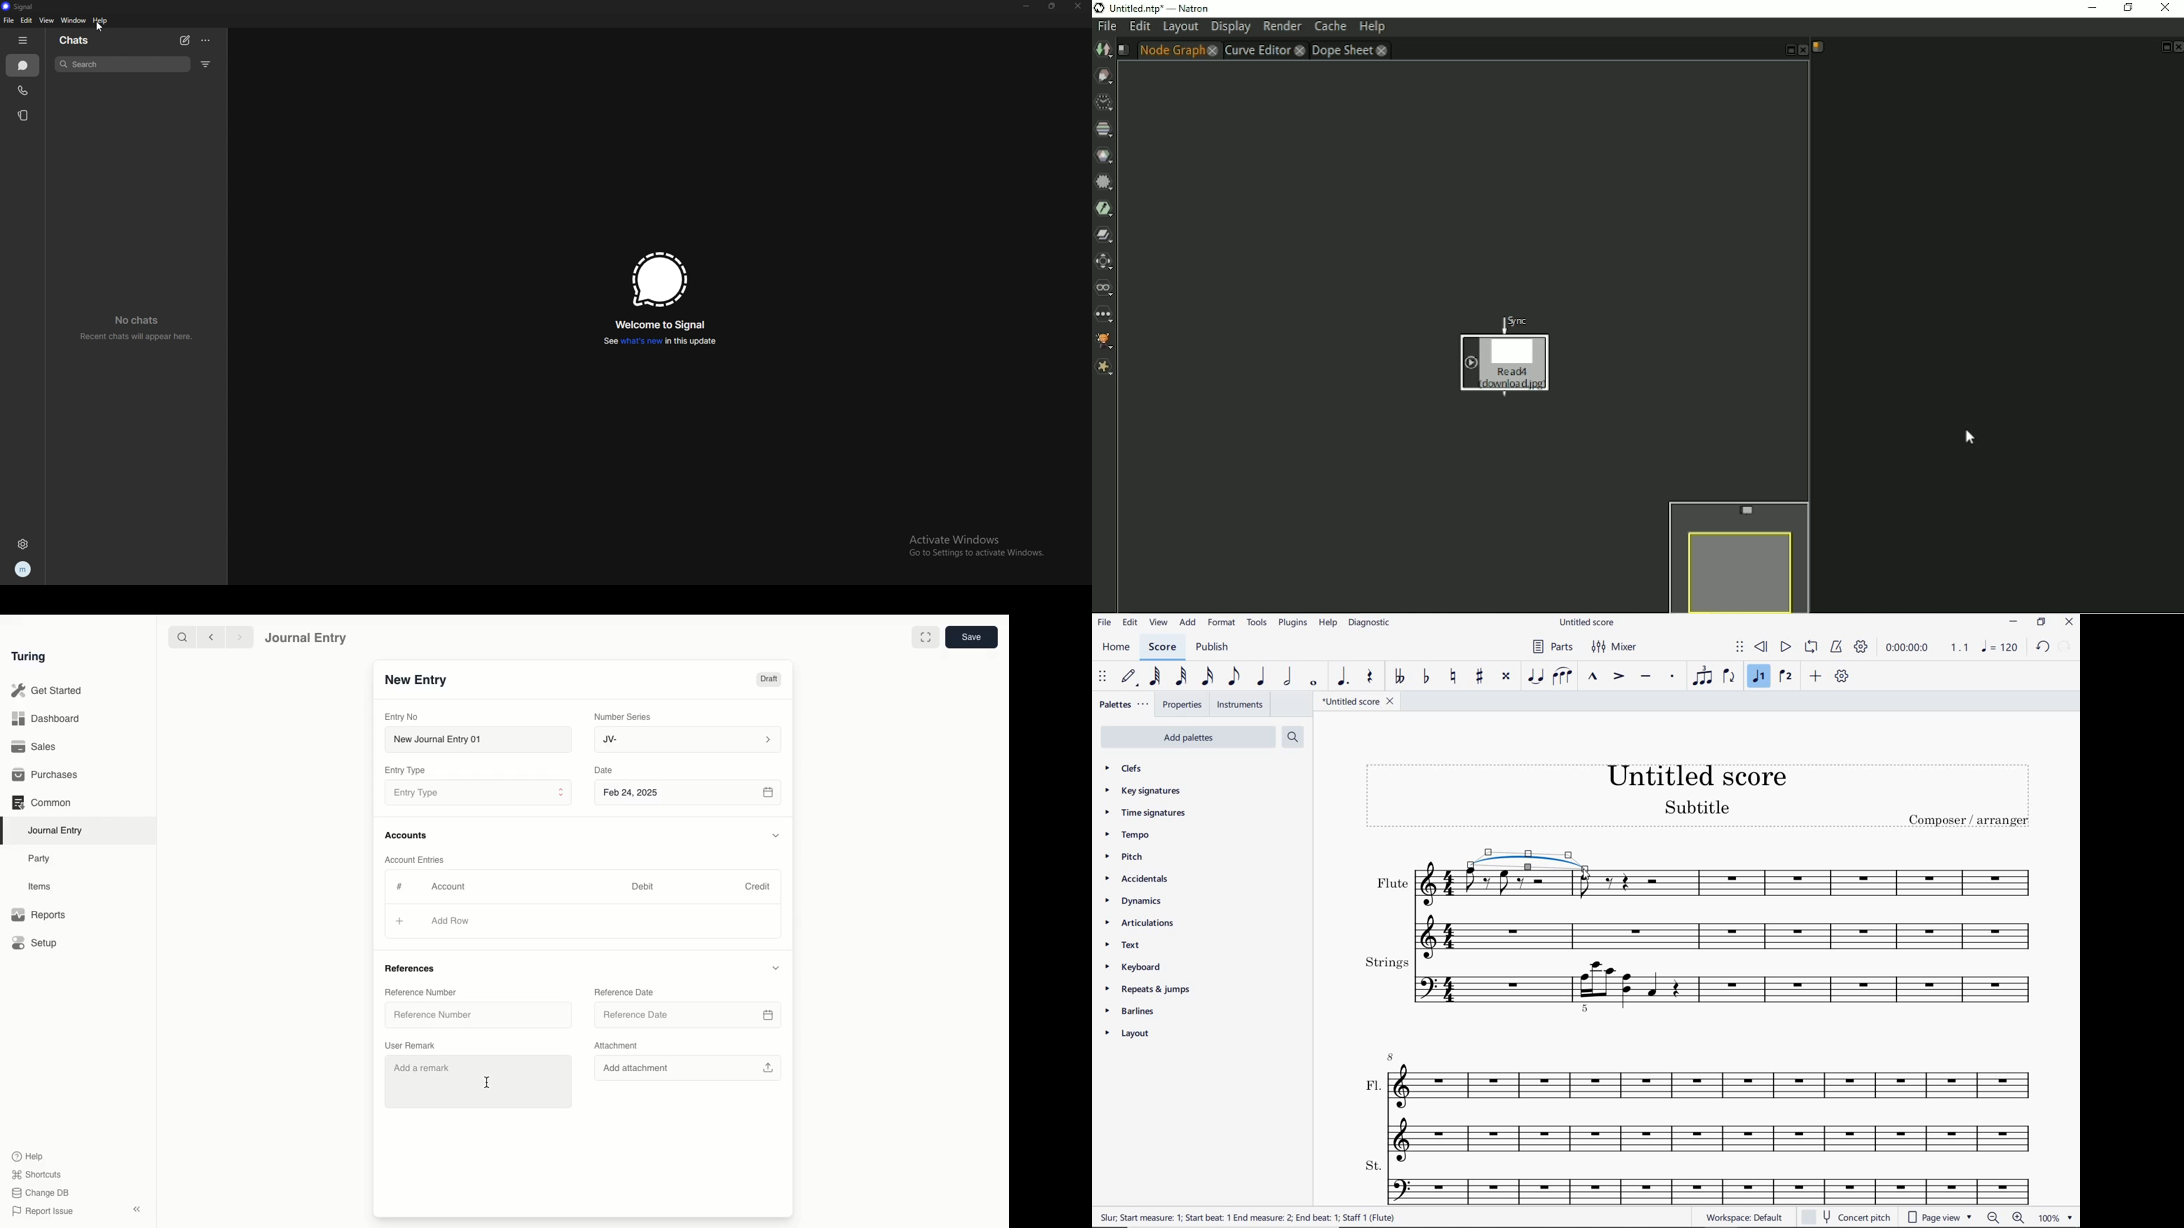 The height and width of the screenshot is (1232, 2184). Describe the element at coordinates (1189, 736) in the screenshot. I see `add palettes` at that location.